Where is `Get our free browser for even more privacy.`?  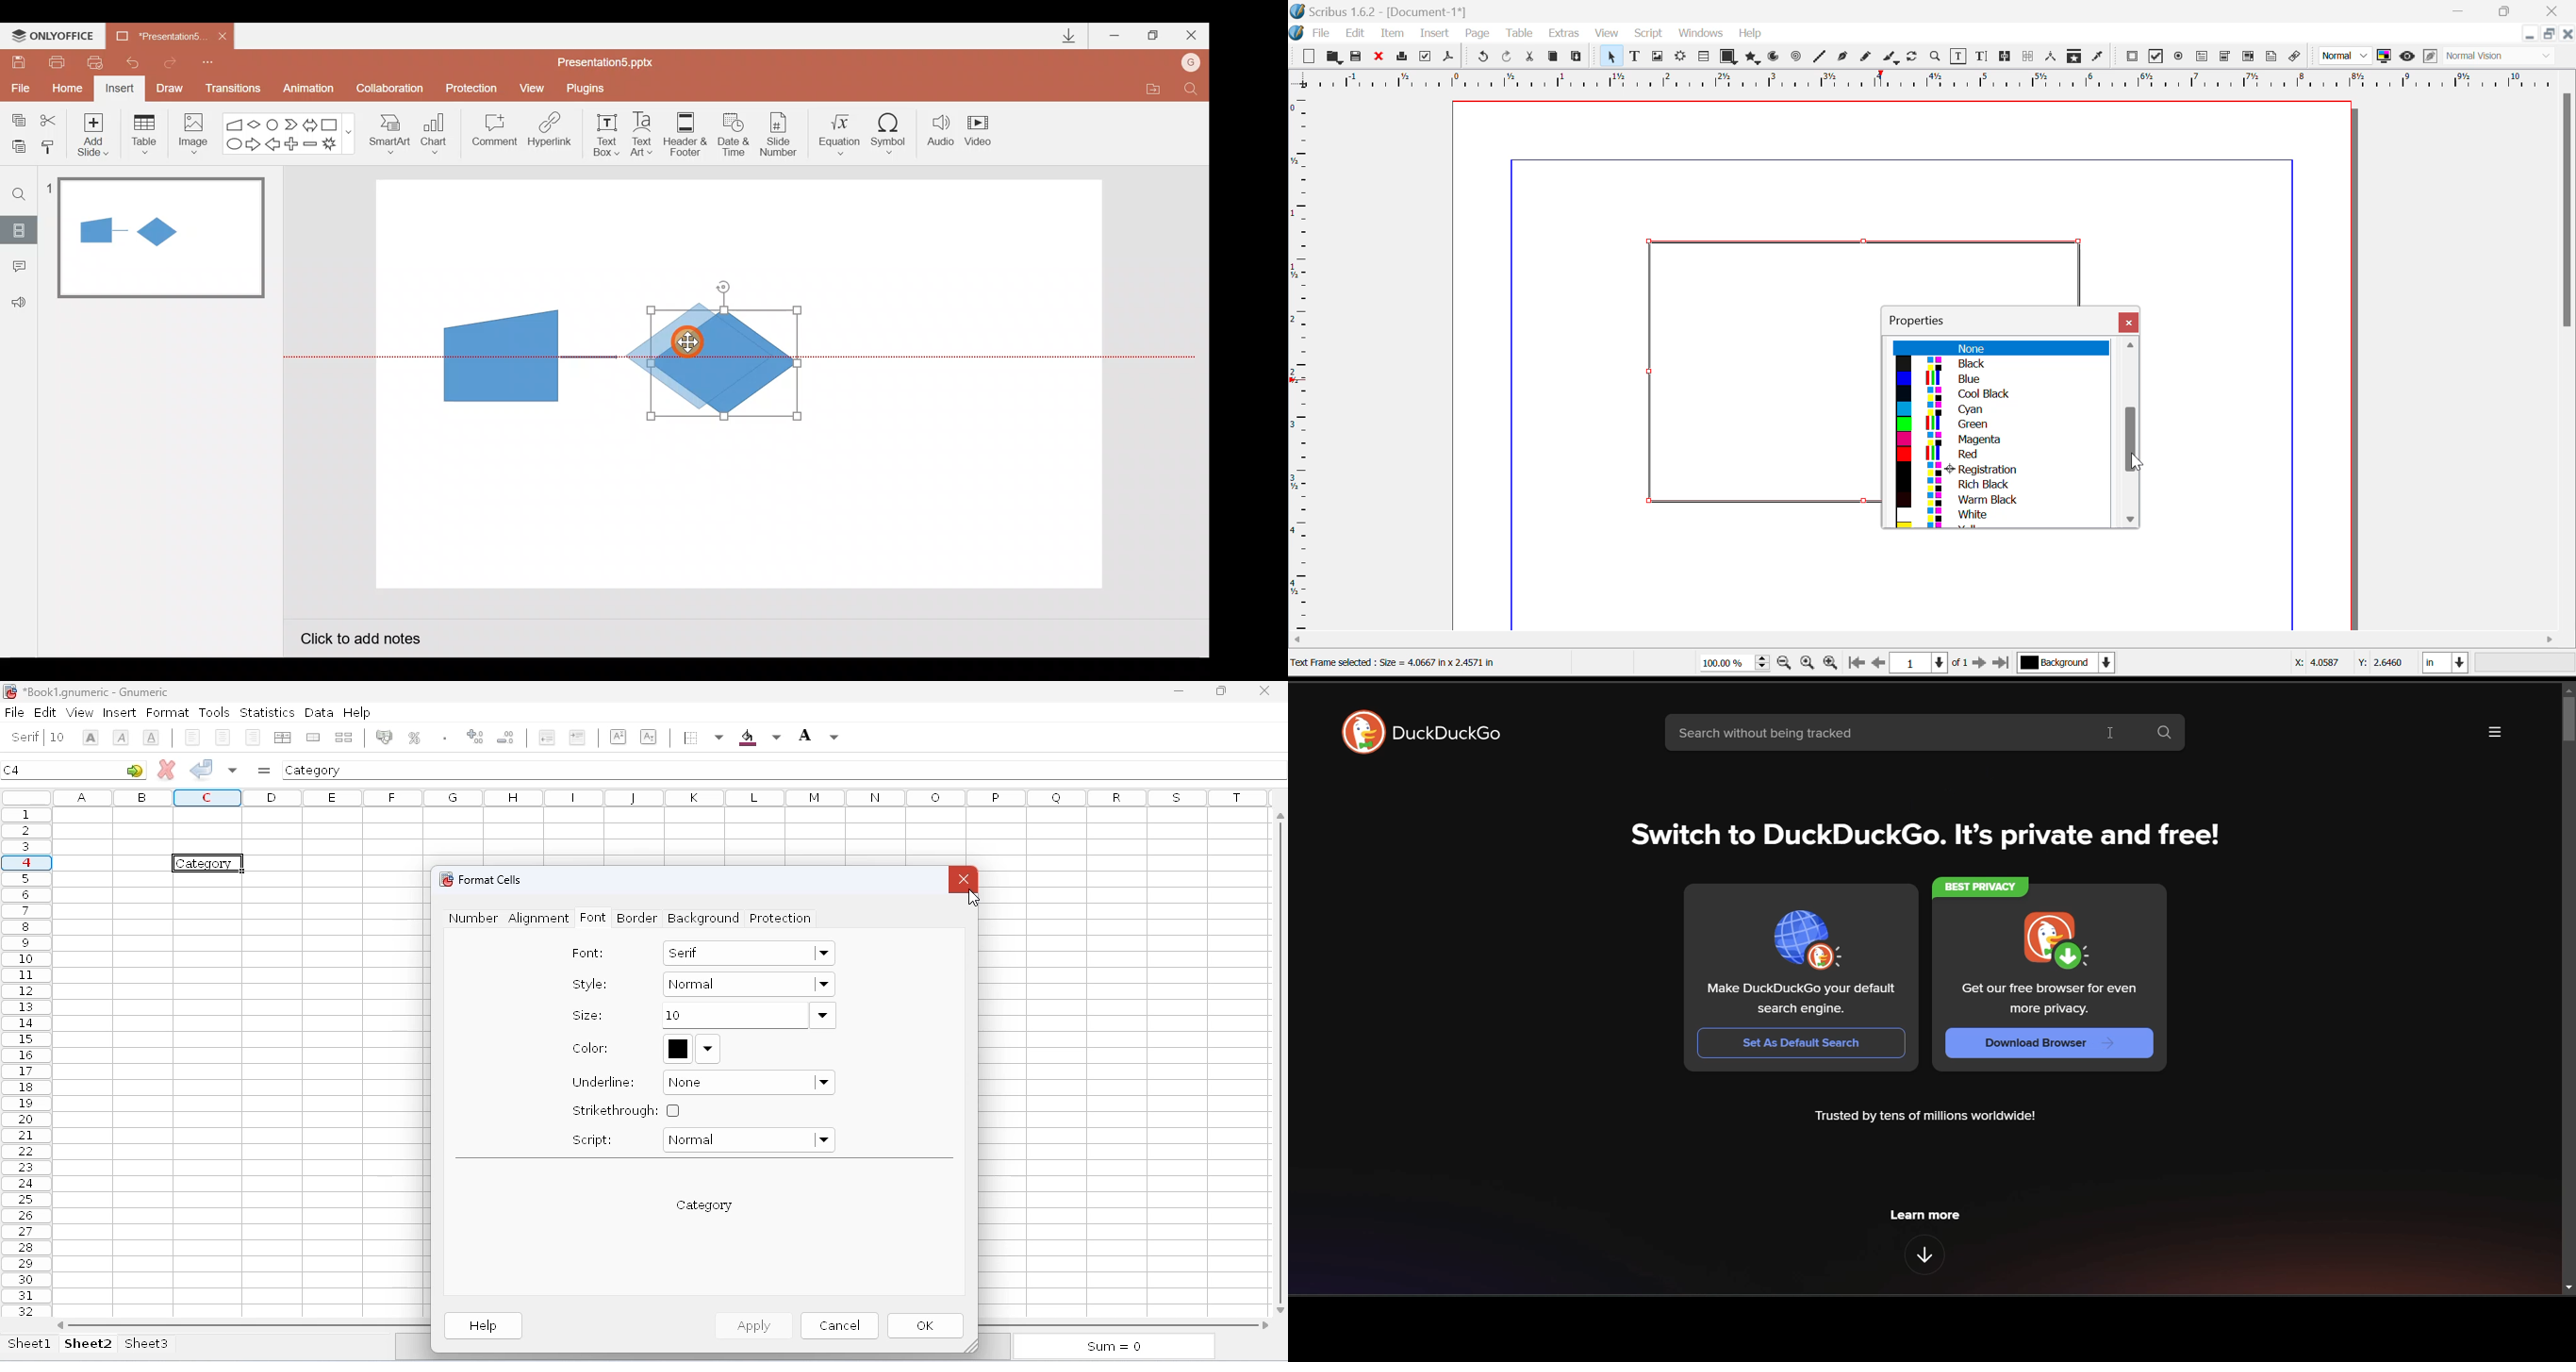 Get our free browser for even more privacy. is located at coordinates (2044, 999).